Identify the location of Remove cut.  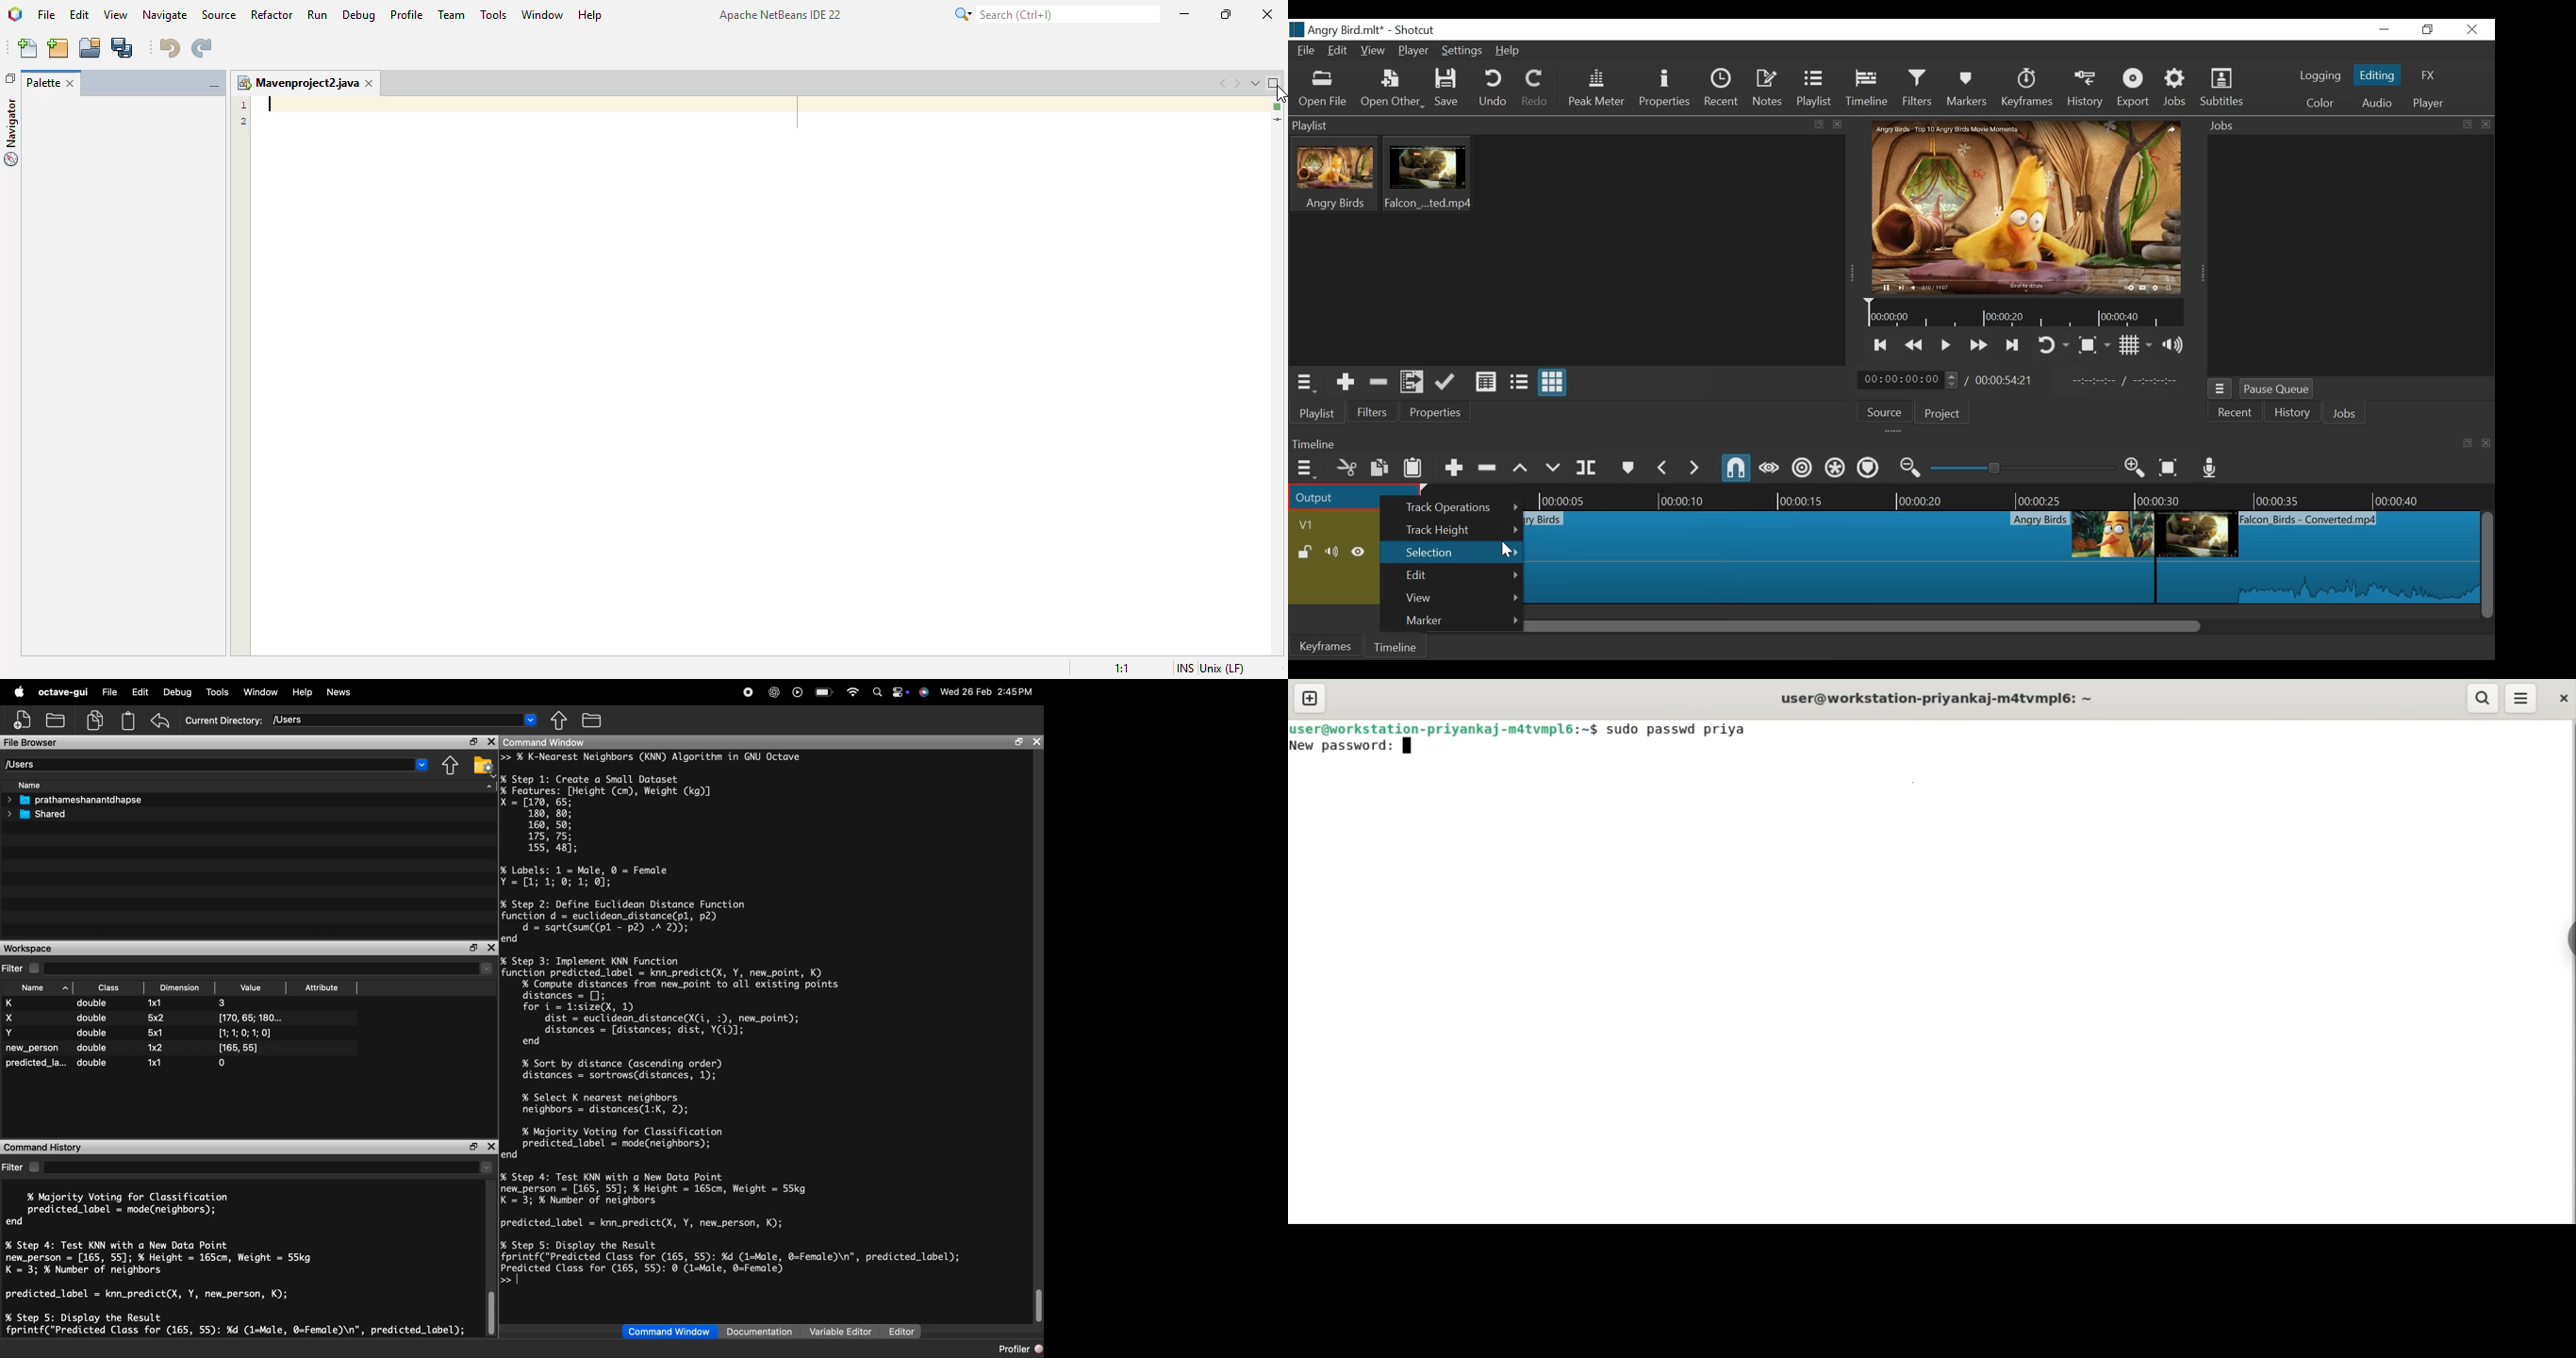
(1379, 382).